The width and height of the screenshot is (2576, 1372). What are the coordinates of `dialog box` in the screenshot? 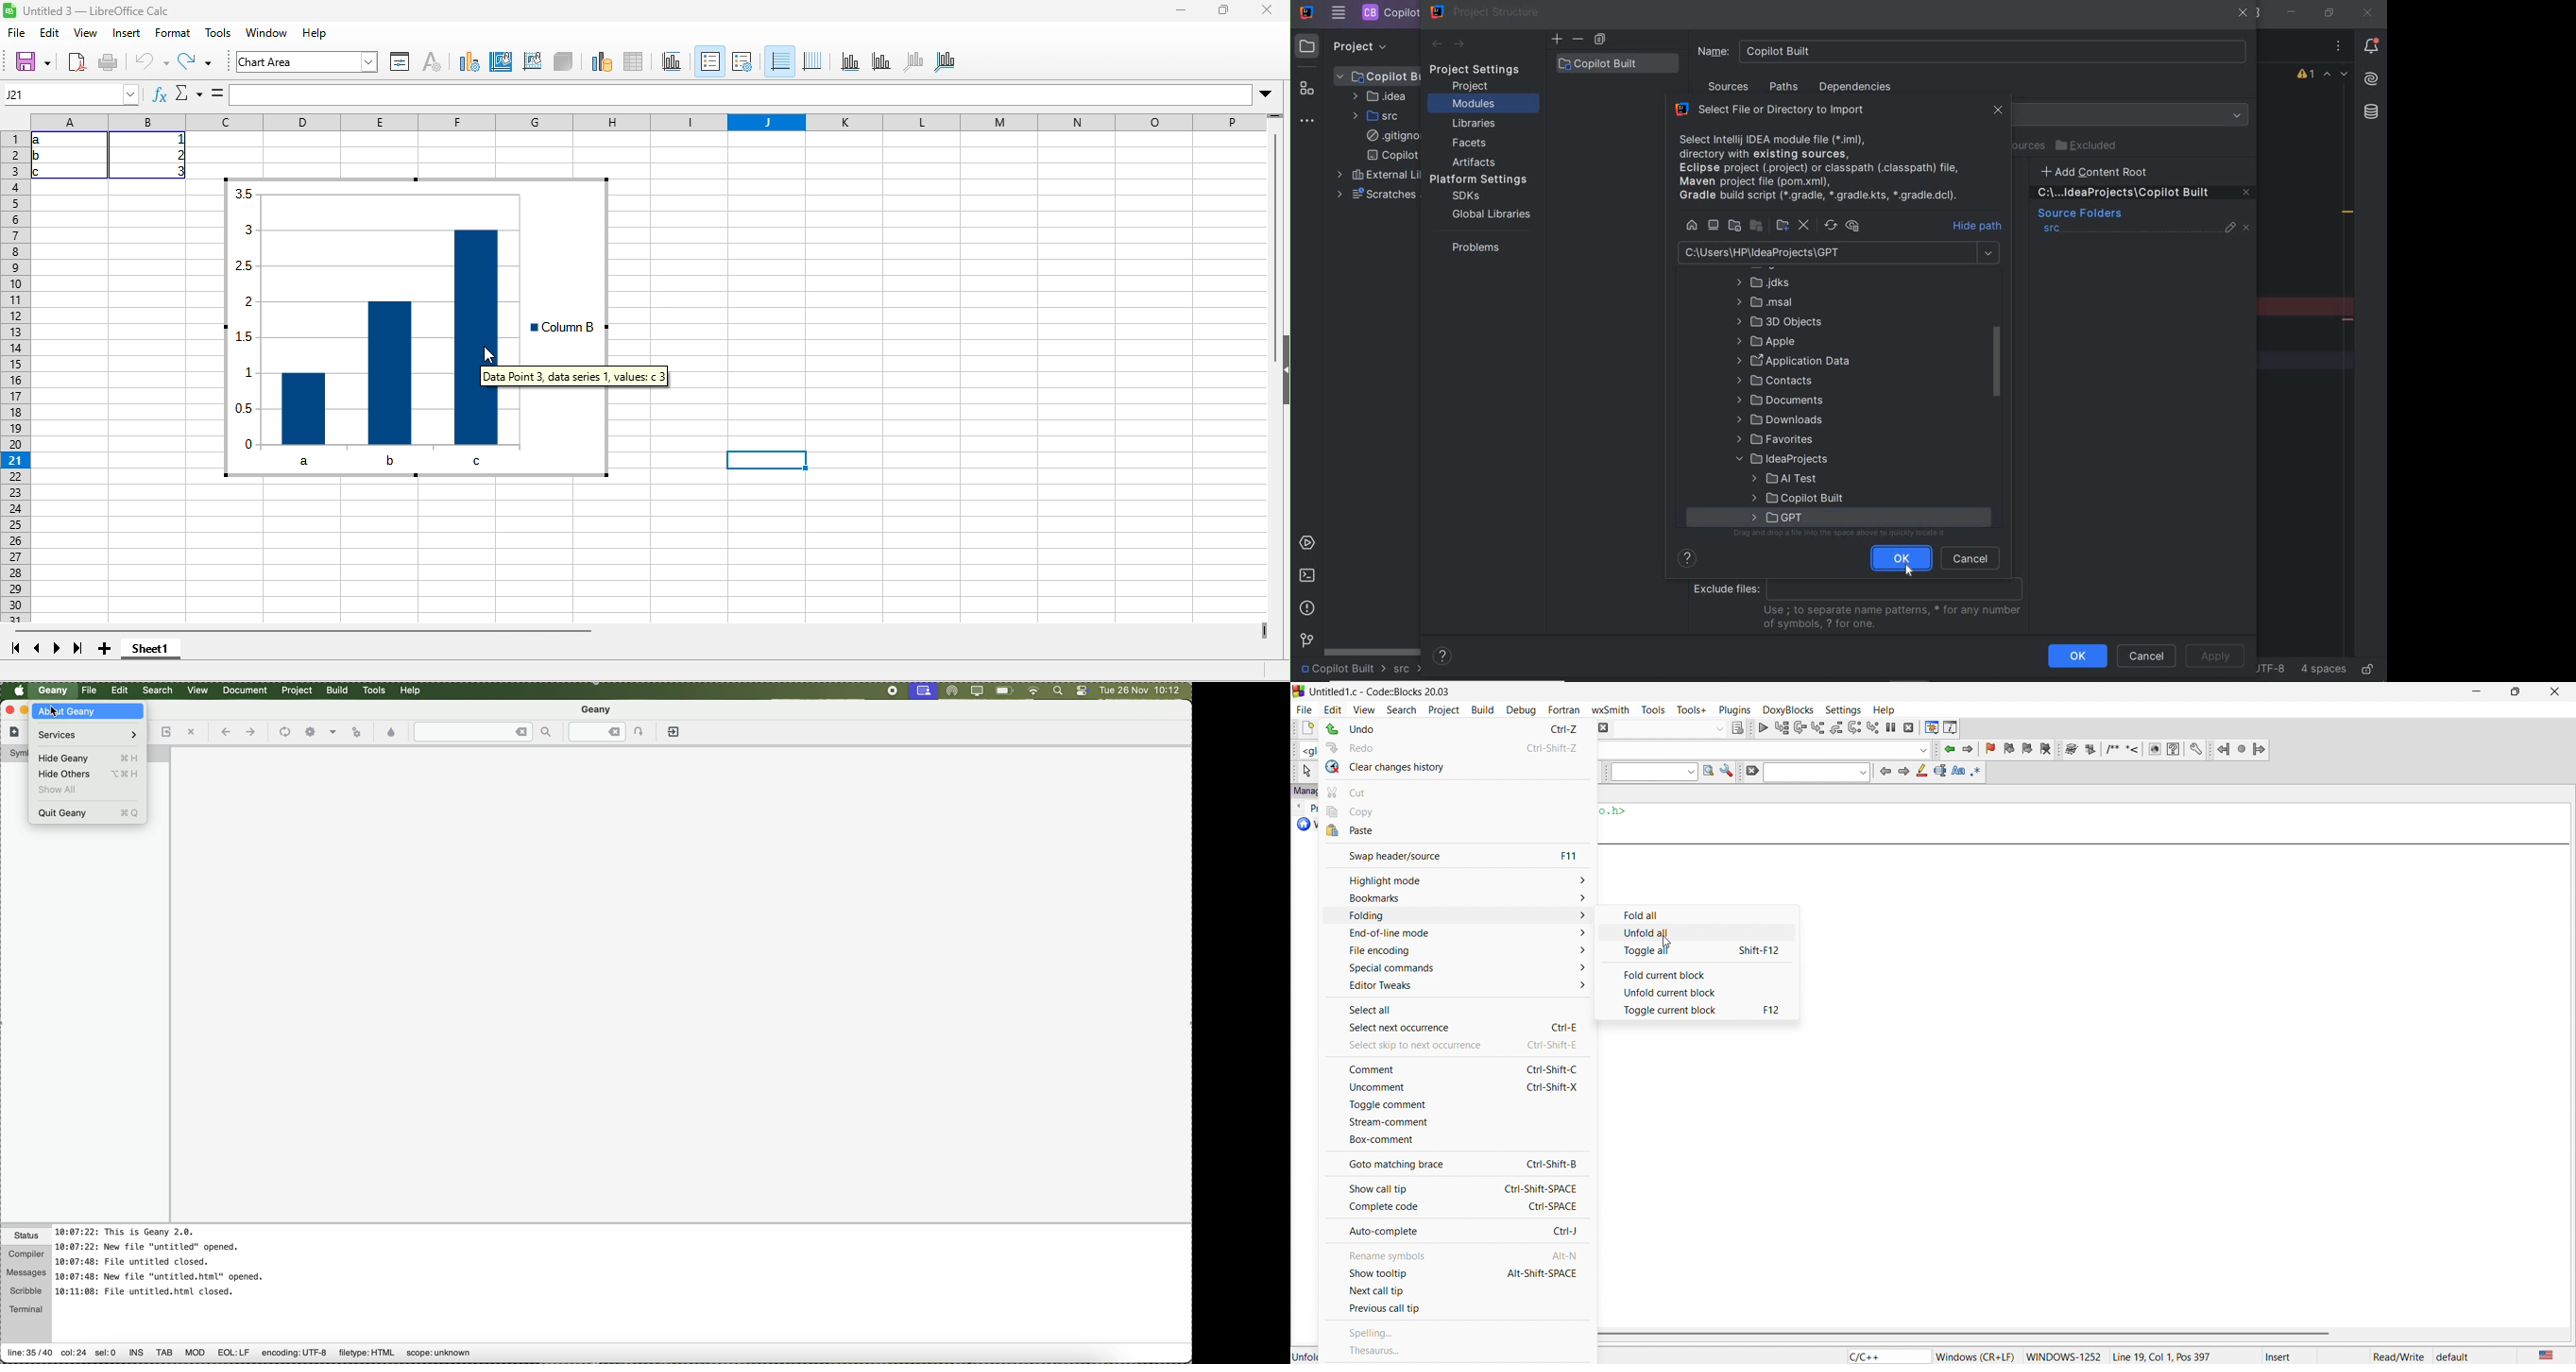 It's located at (580, 375).